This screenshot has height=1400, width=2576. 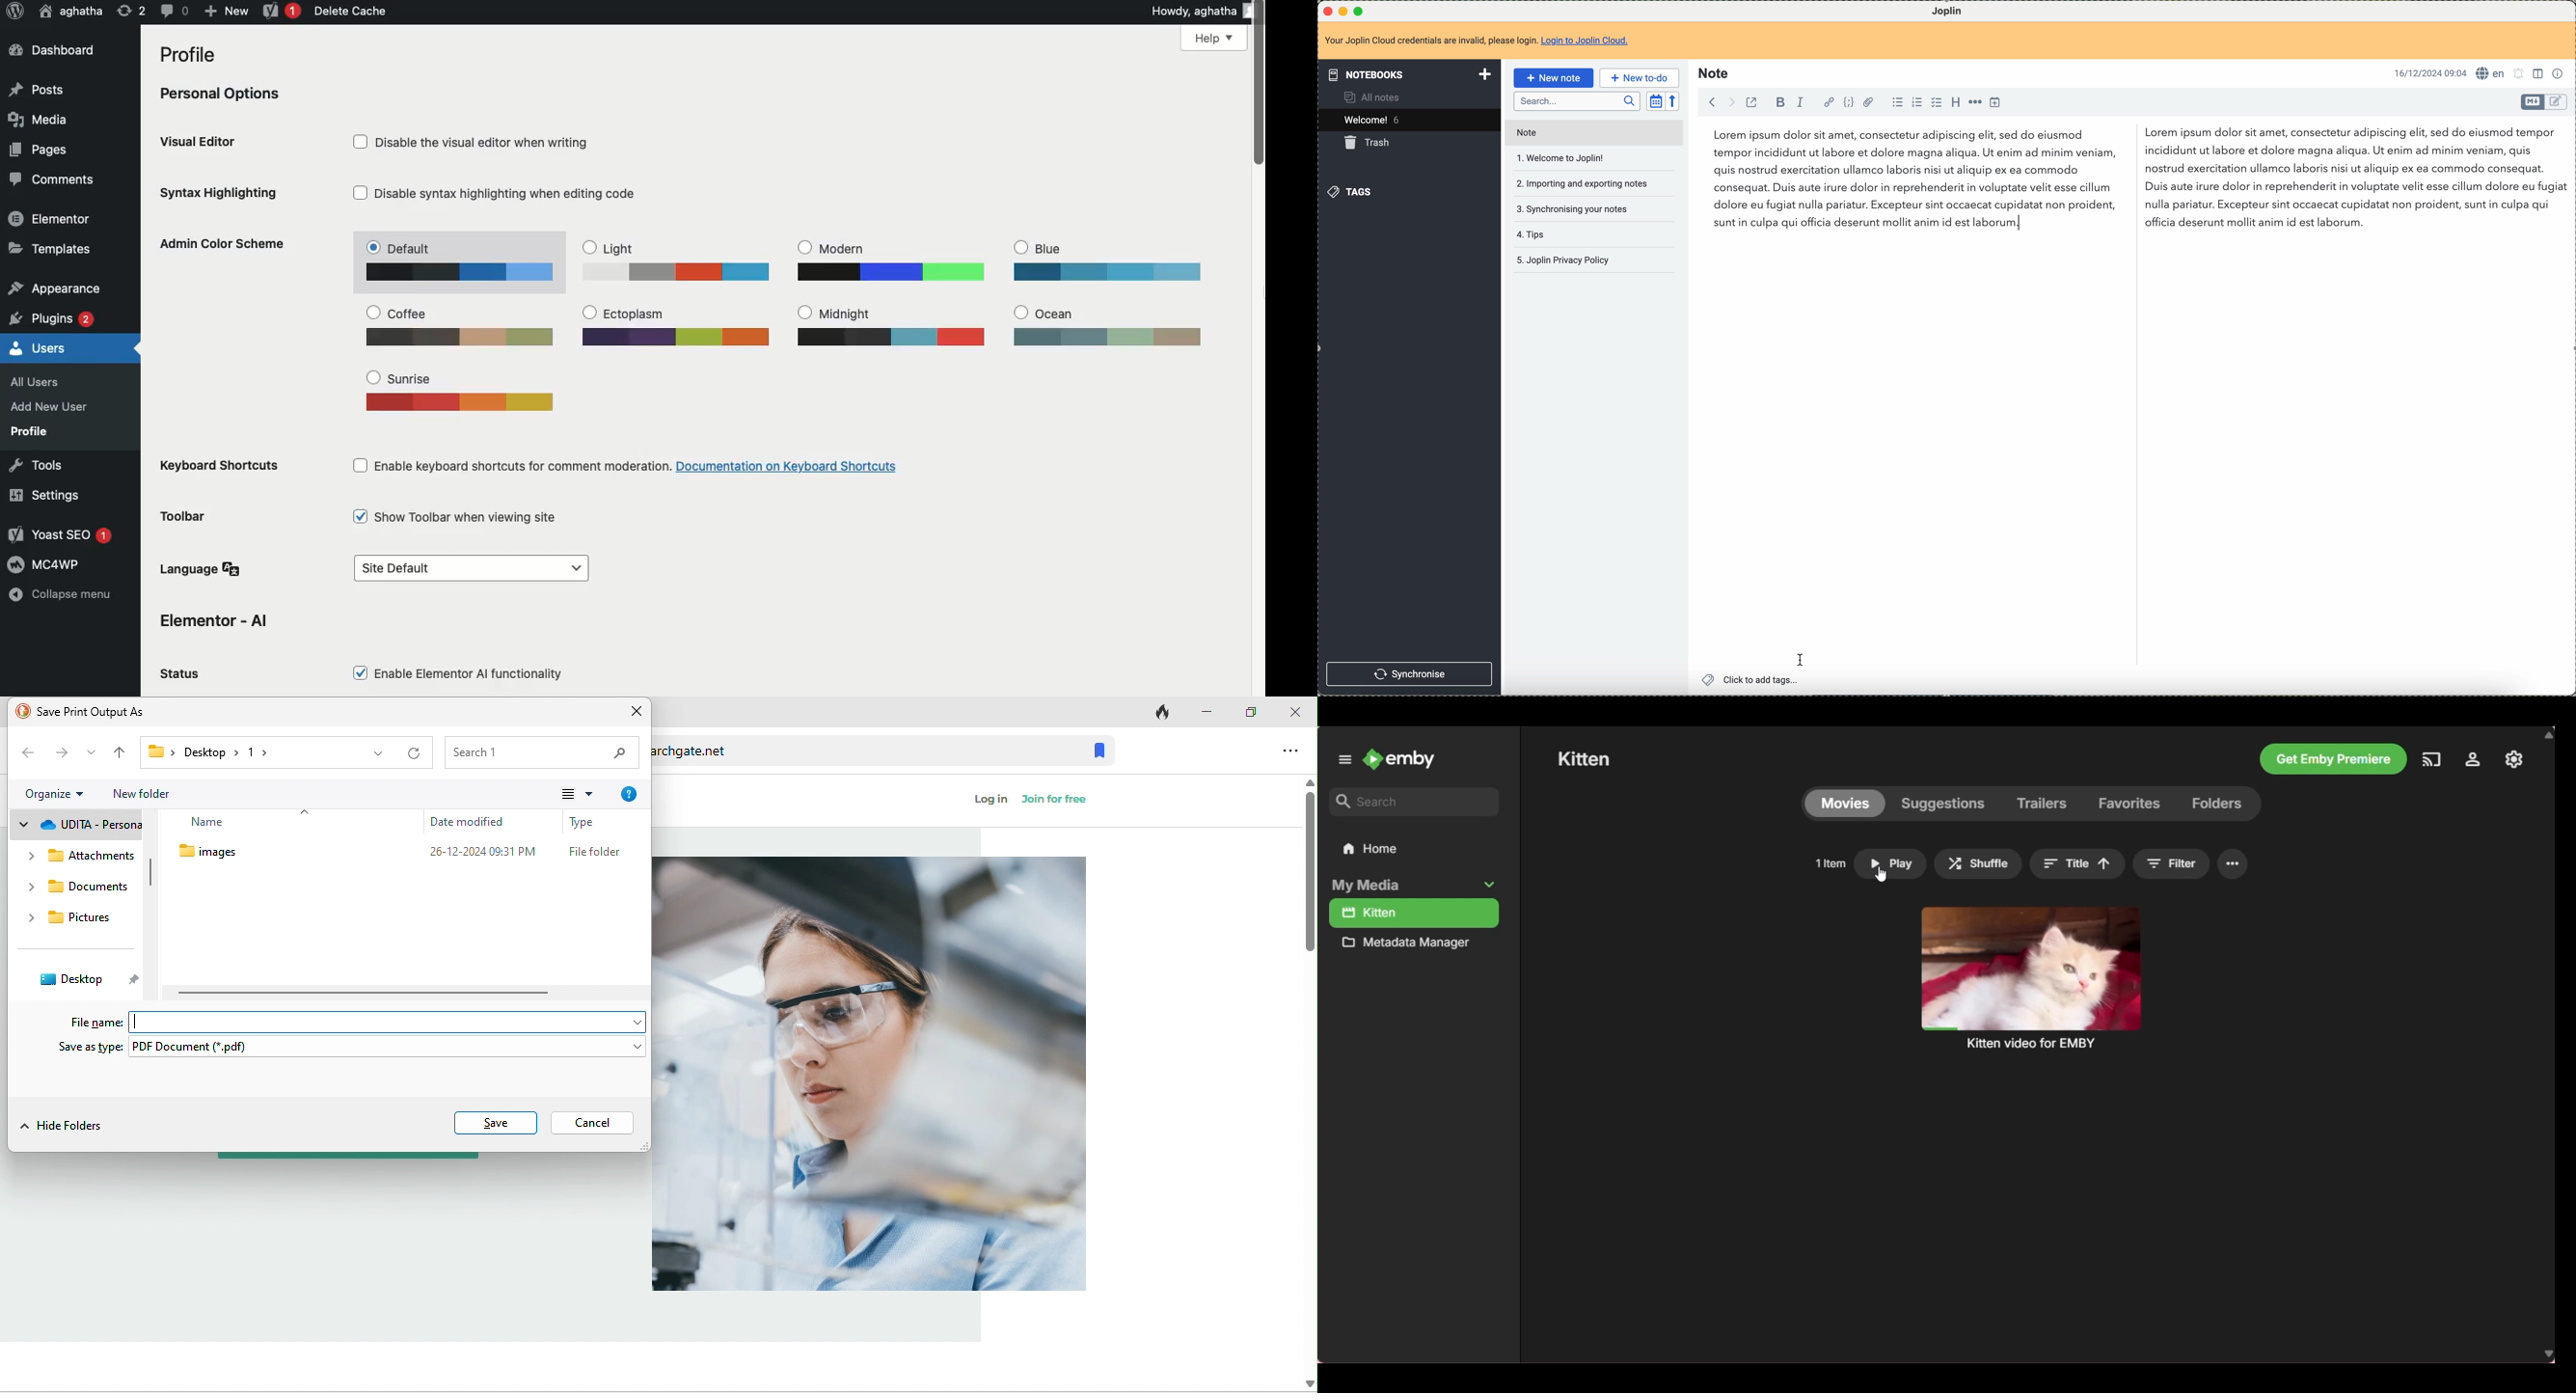 I want to click on tips, so click(x=1536, y=236).